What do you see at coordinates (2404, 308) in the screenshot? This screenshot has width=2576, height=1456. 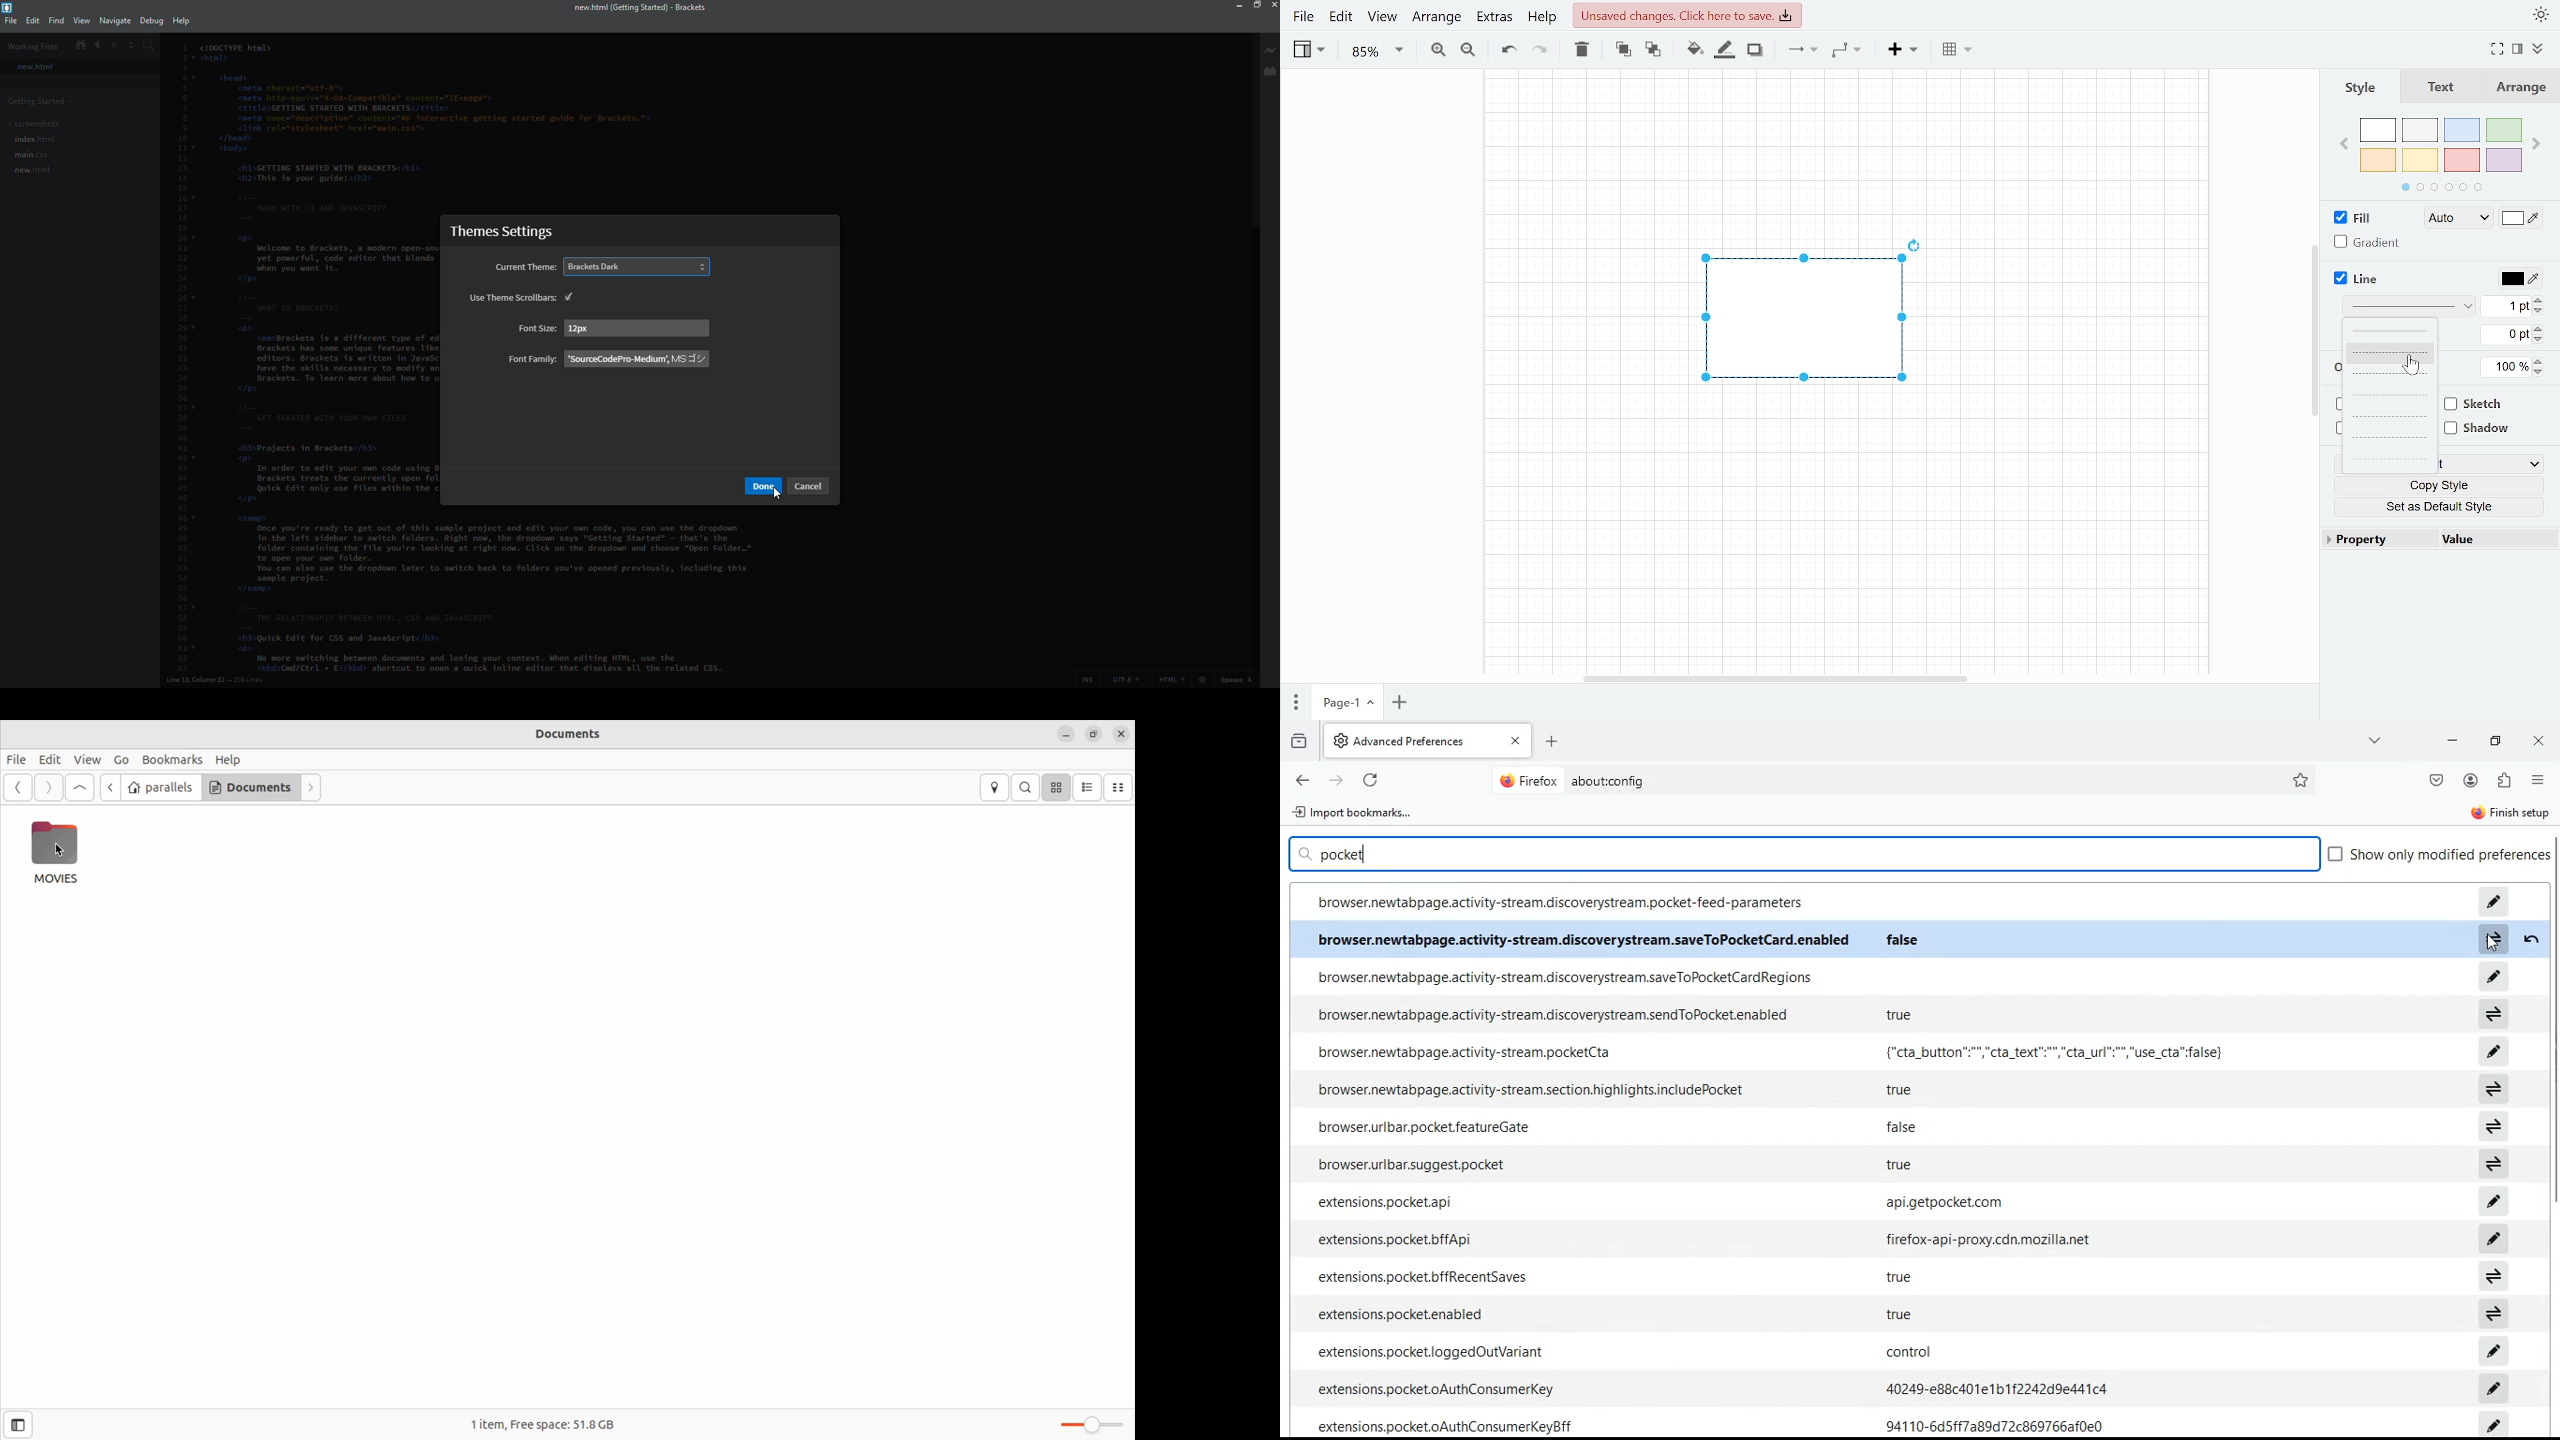 I see `Pattern` at bounding box center [2404, 308].